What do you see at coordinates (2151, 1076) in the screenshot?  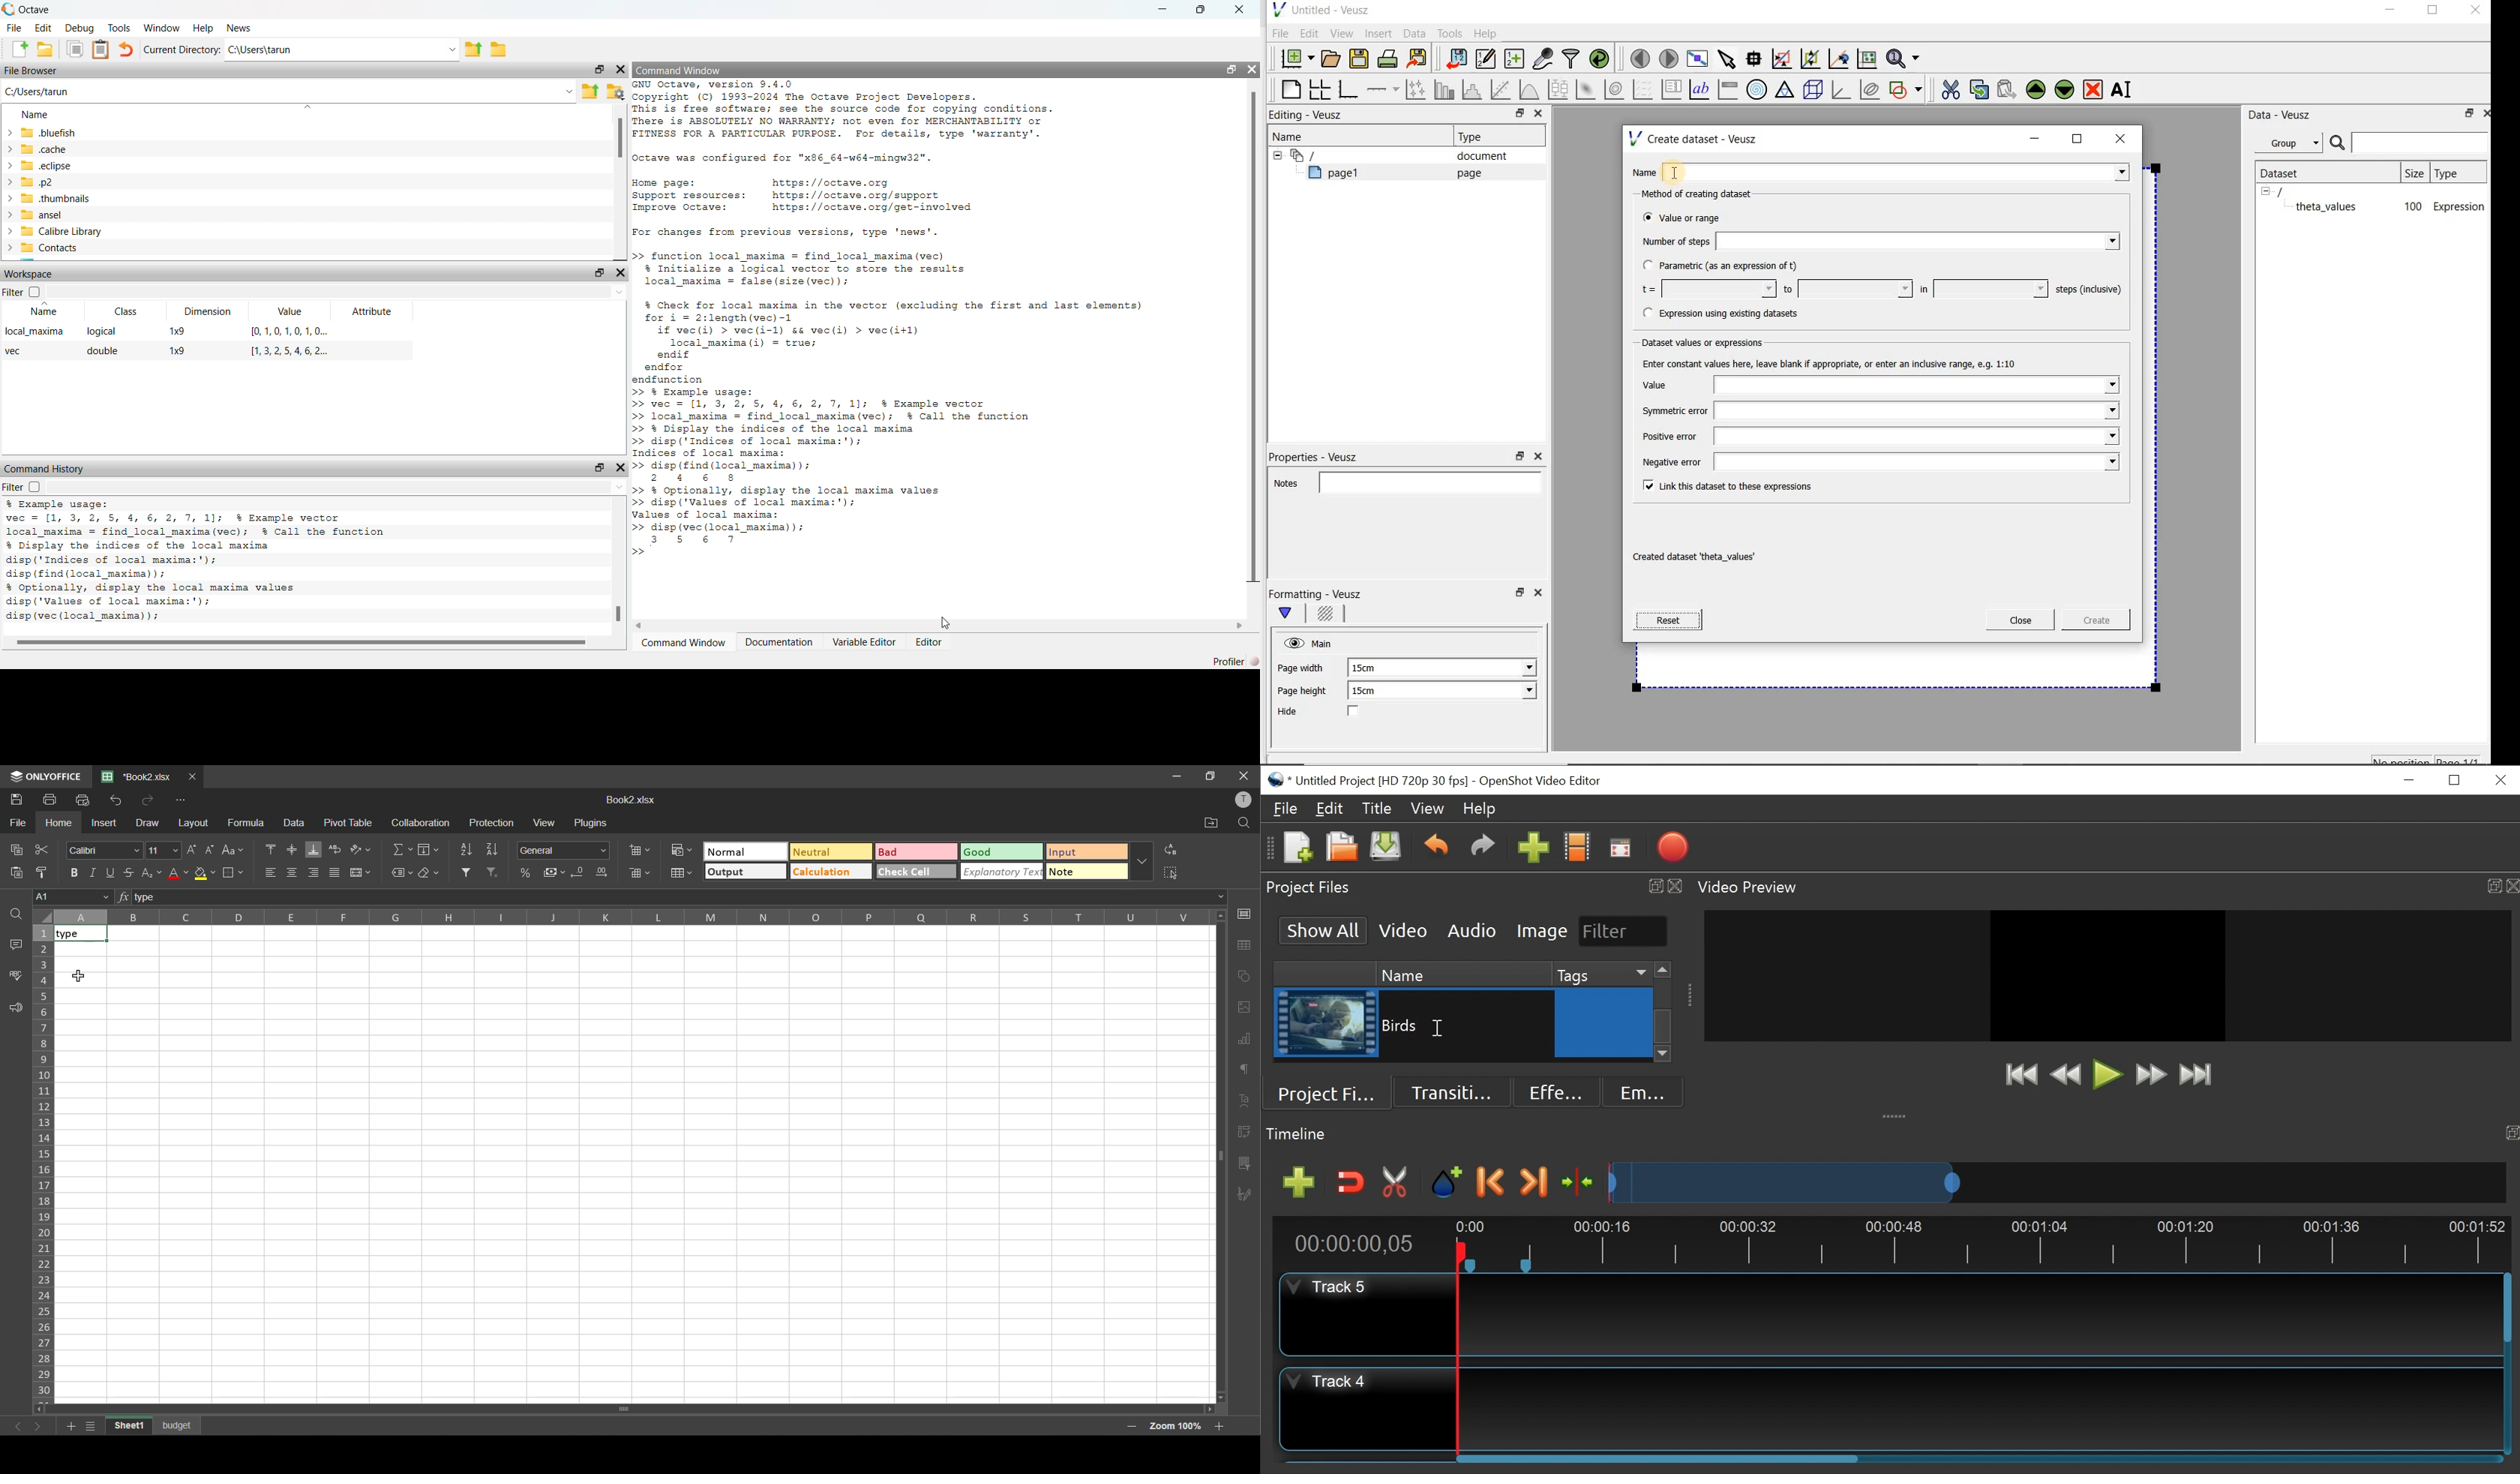 I see `Fast Forward` at bounding box center [2151, 1076].